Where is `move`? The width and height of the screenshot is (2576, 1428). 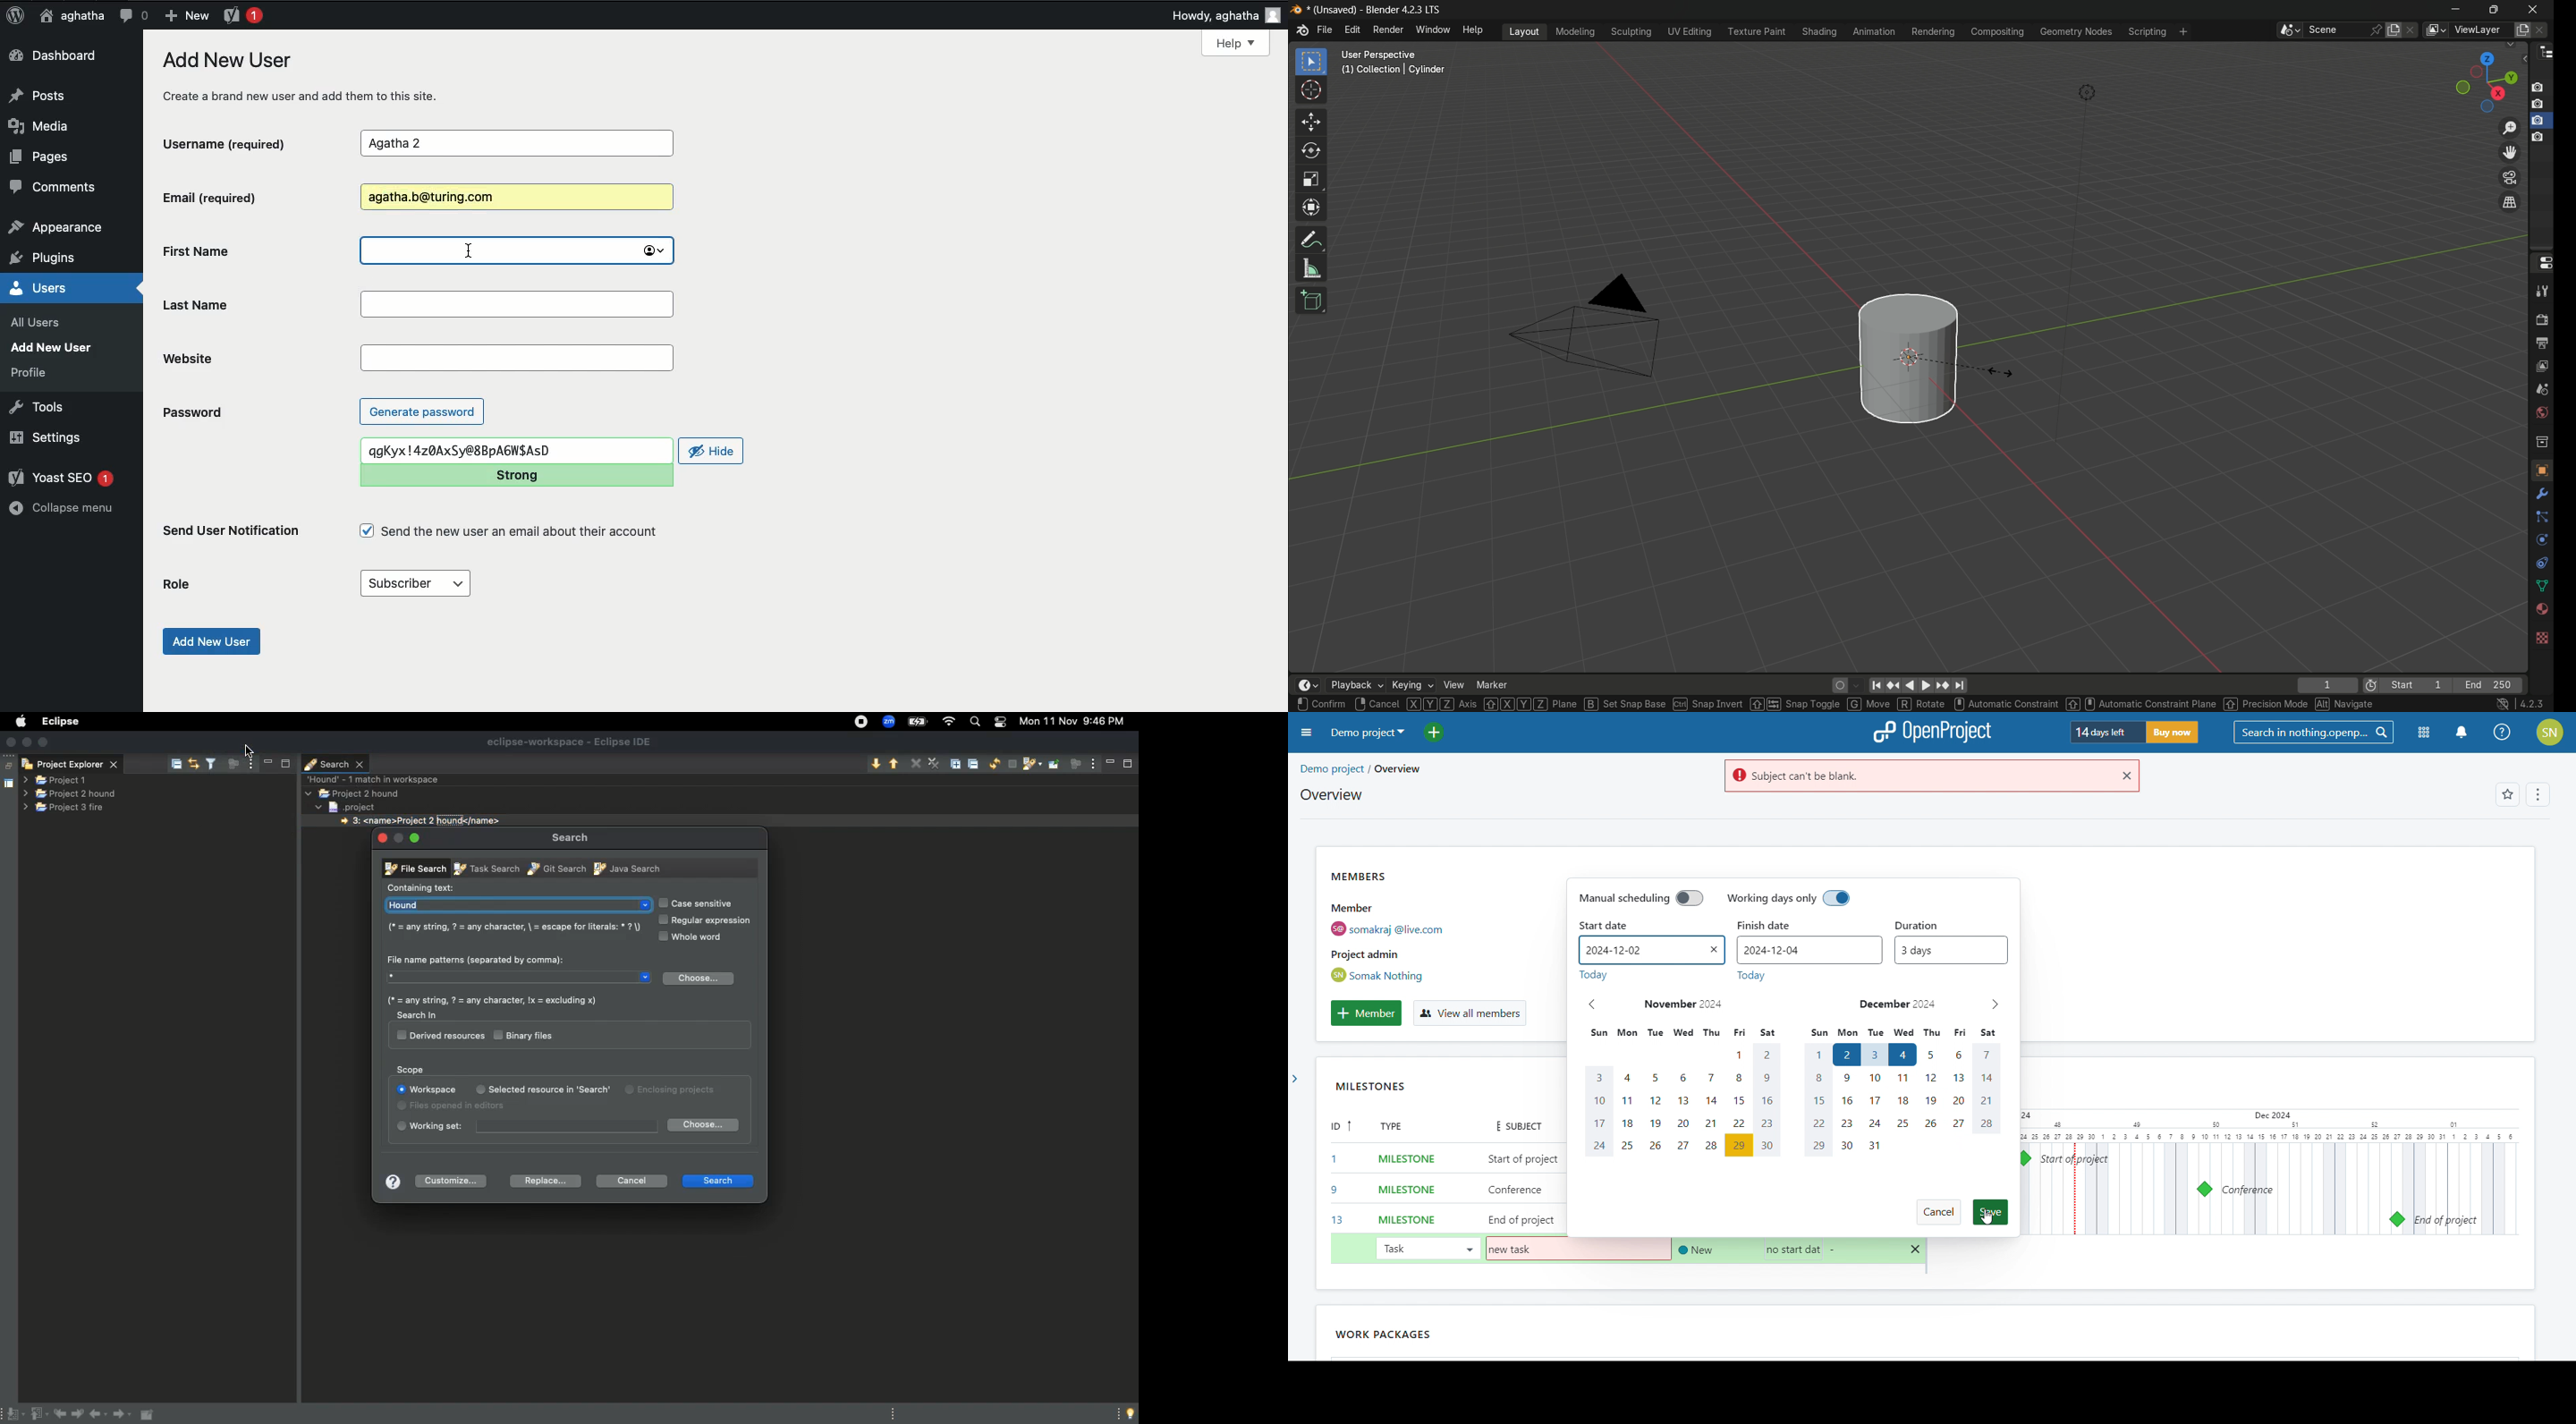 move is located at coordinates (1312, 122).